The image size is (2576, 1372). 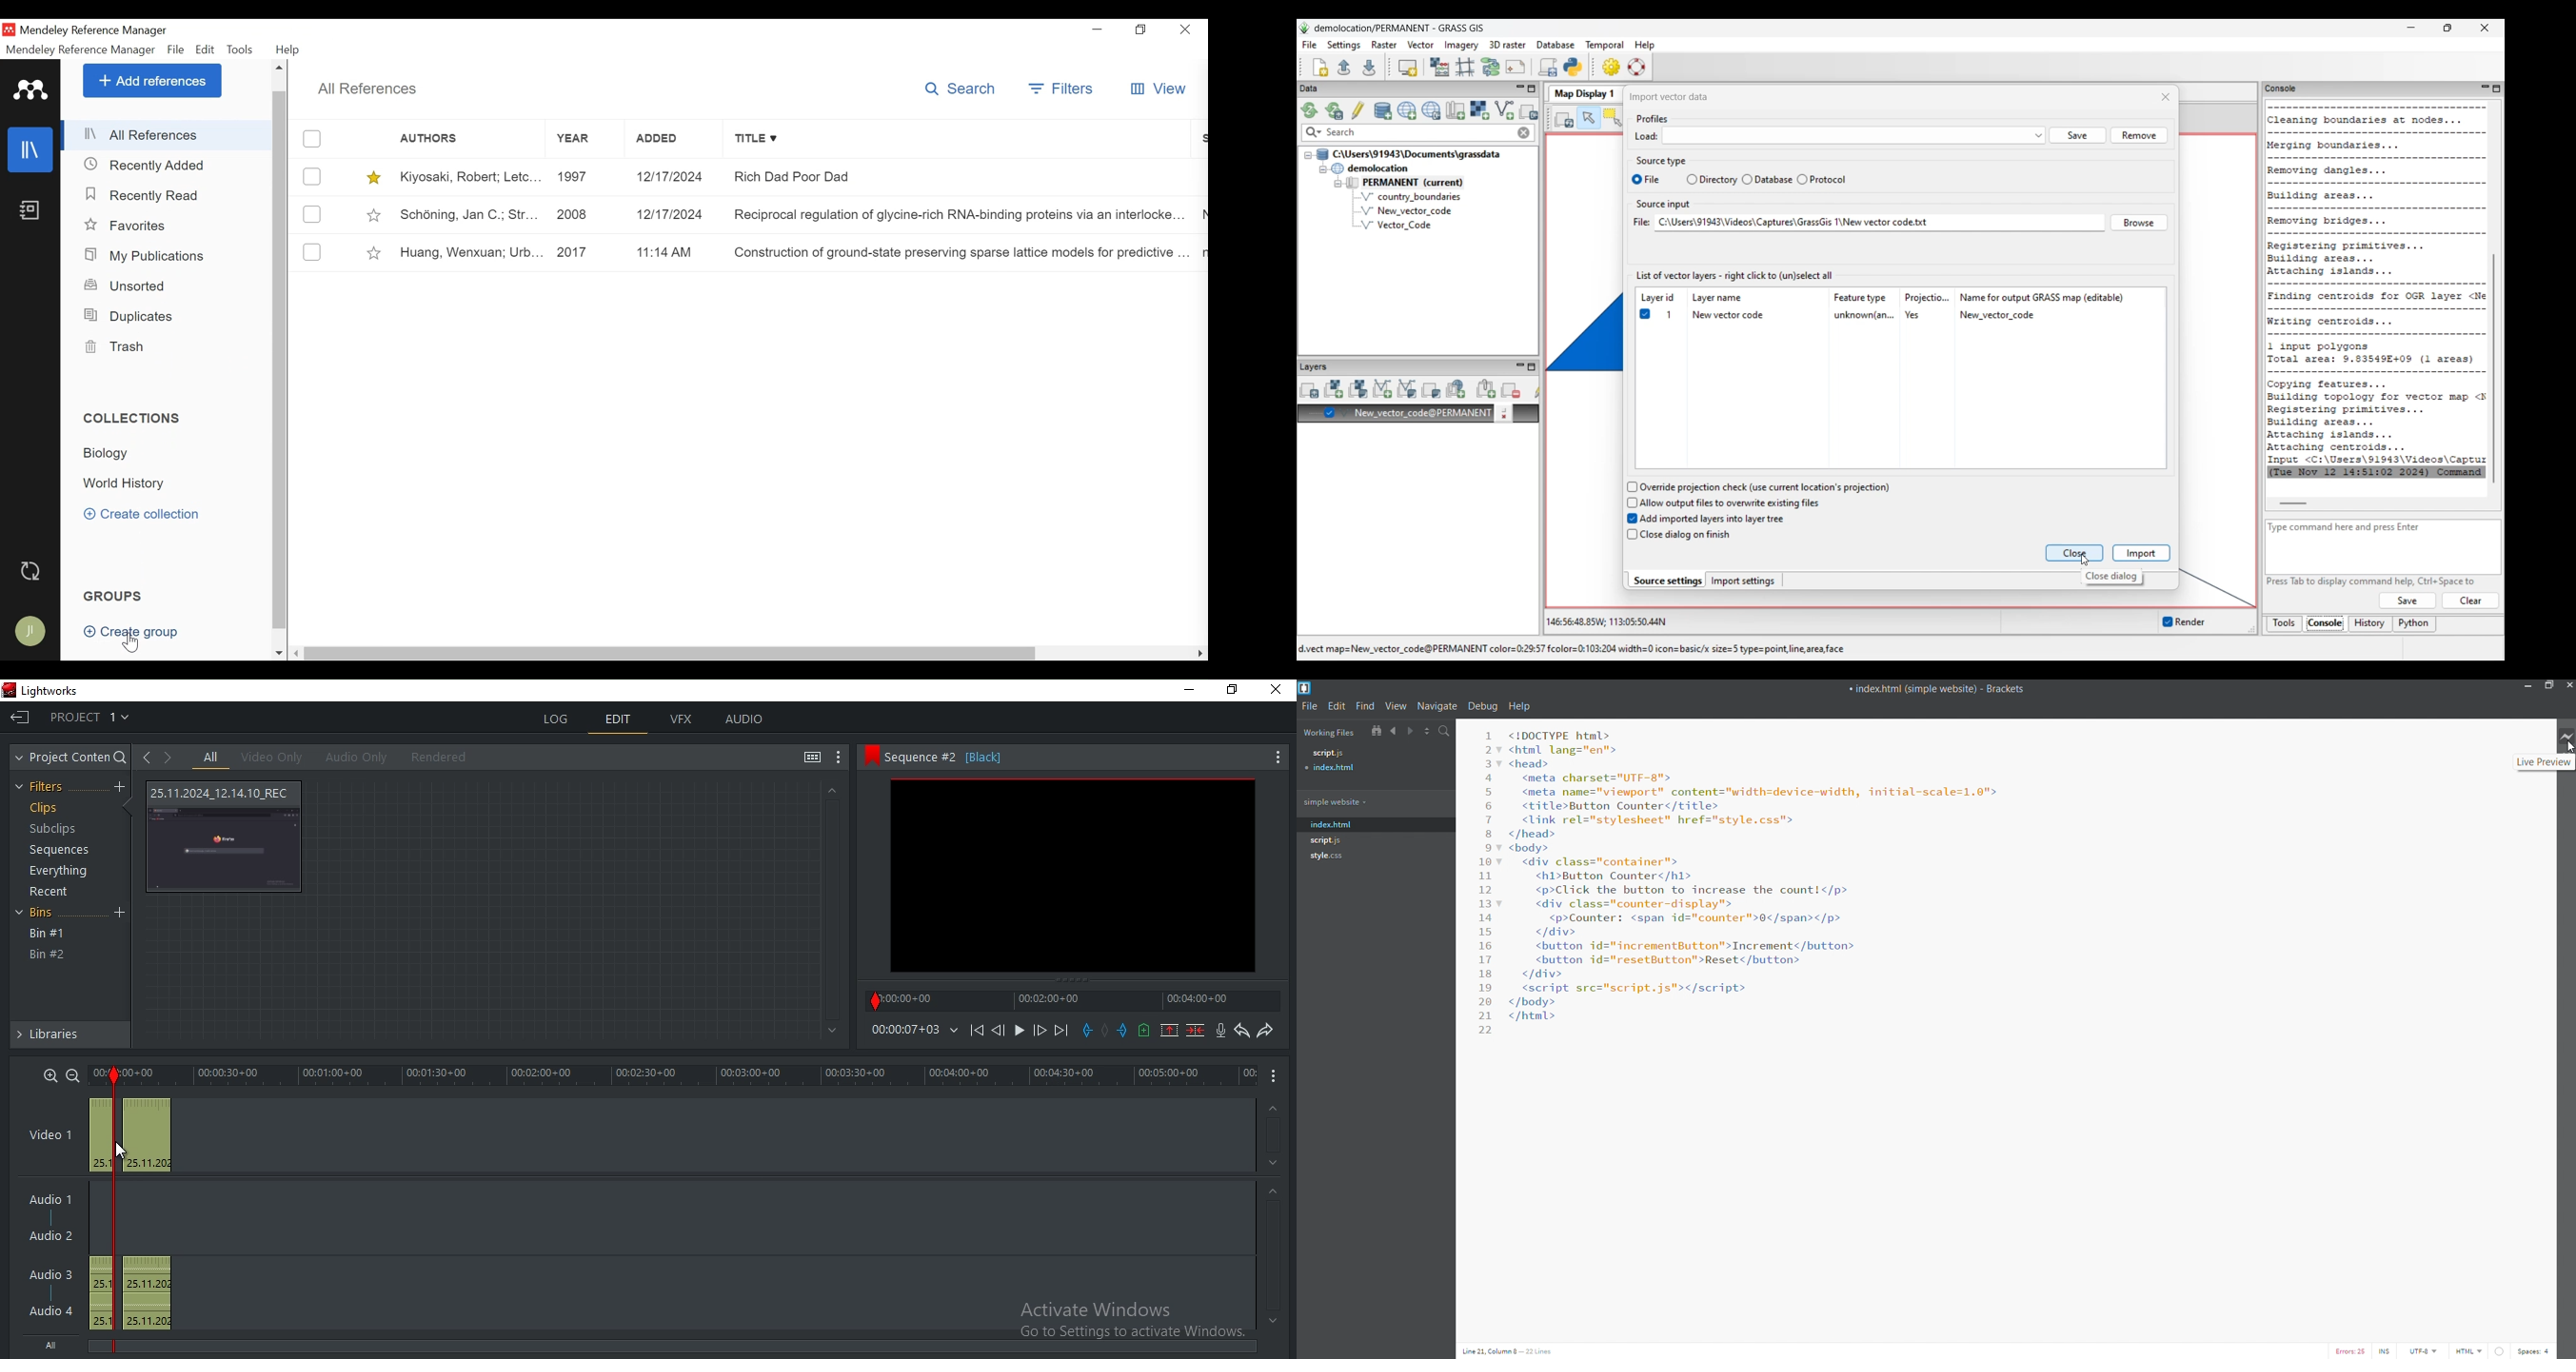 What do you see at coordinates (353, 758) in the screenshot?
I see `audio only` at bounding box center [353, 758].